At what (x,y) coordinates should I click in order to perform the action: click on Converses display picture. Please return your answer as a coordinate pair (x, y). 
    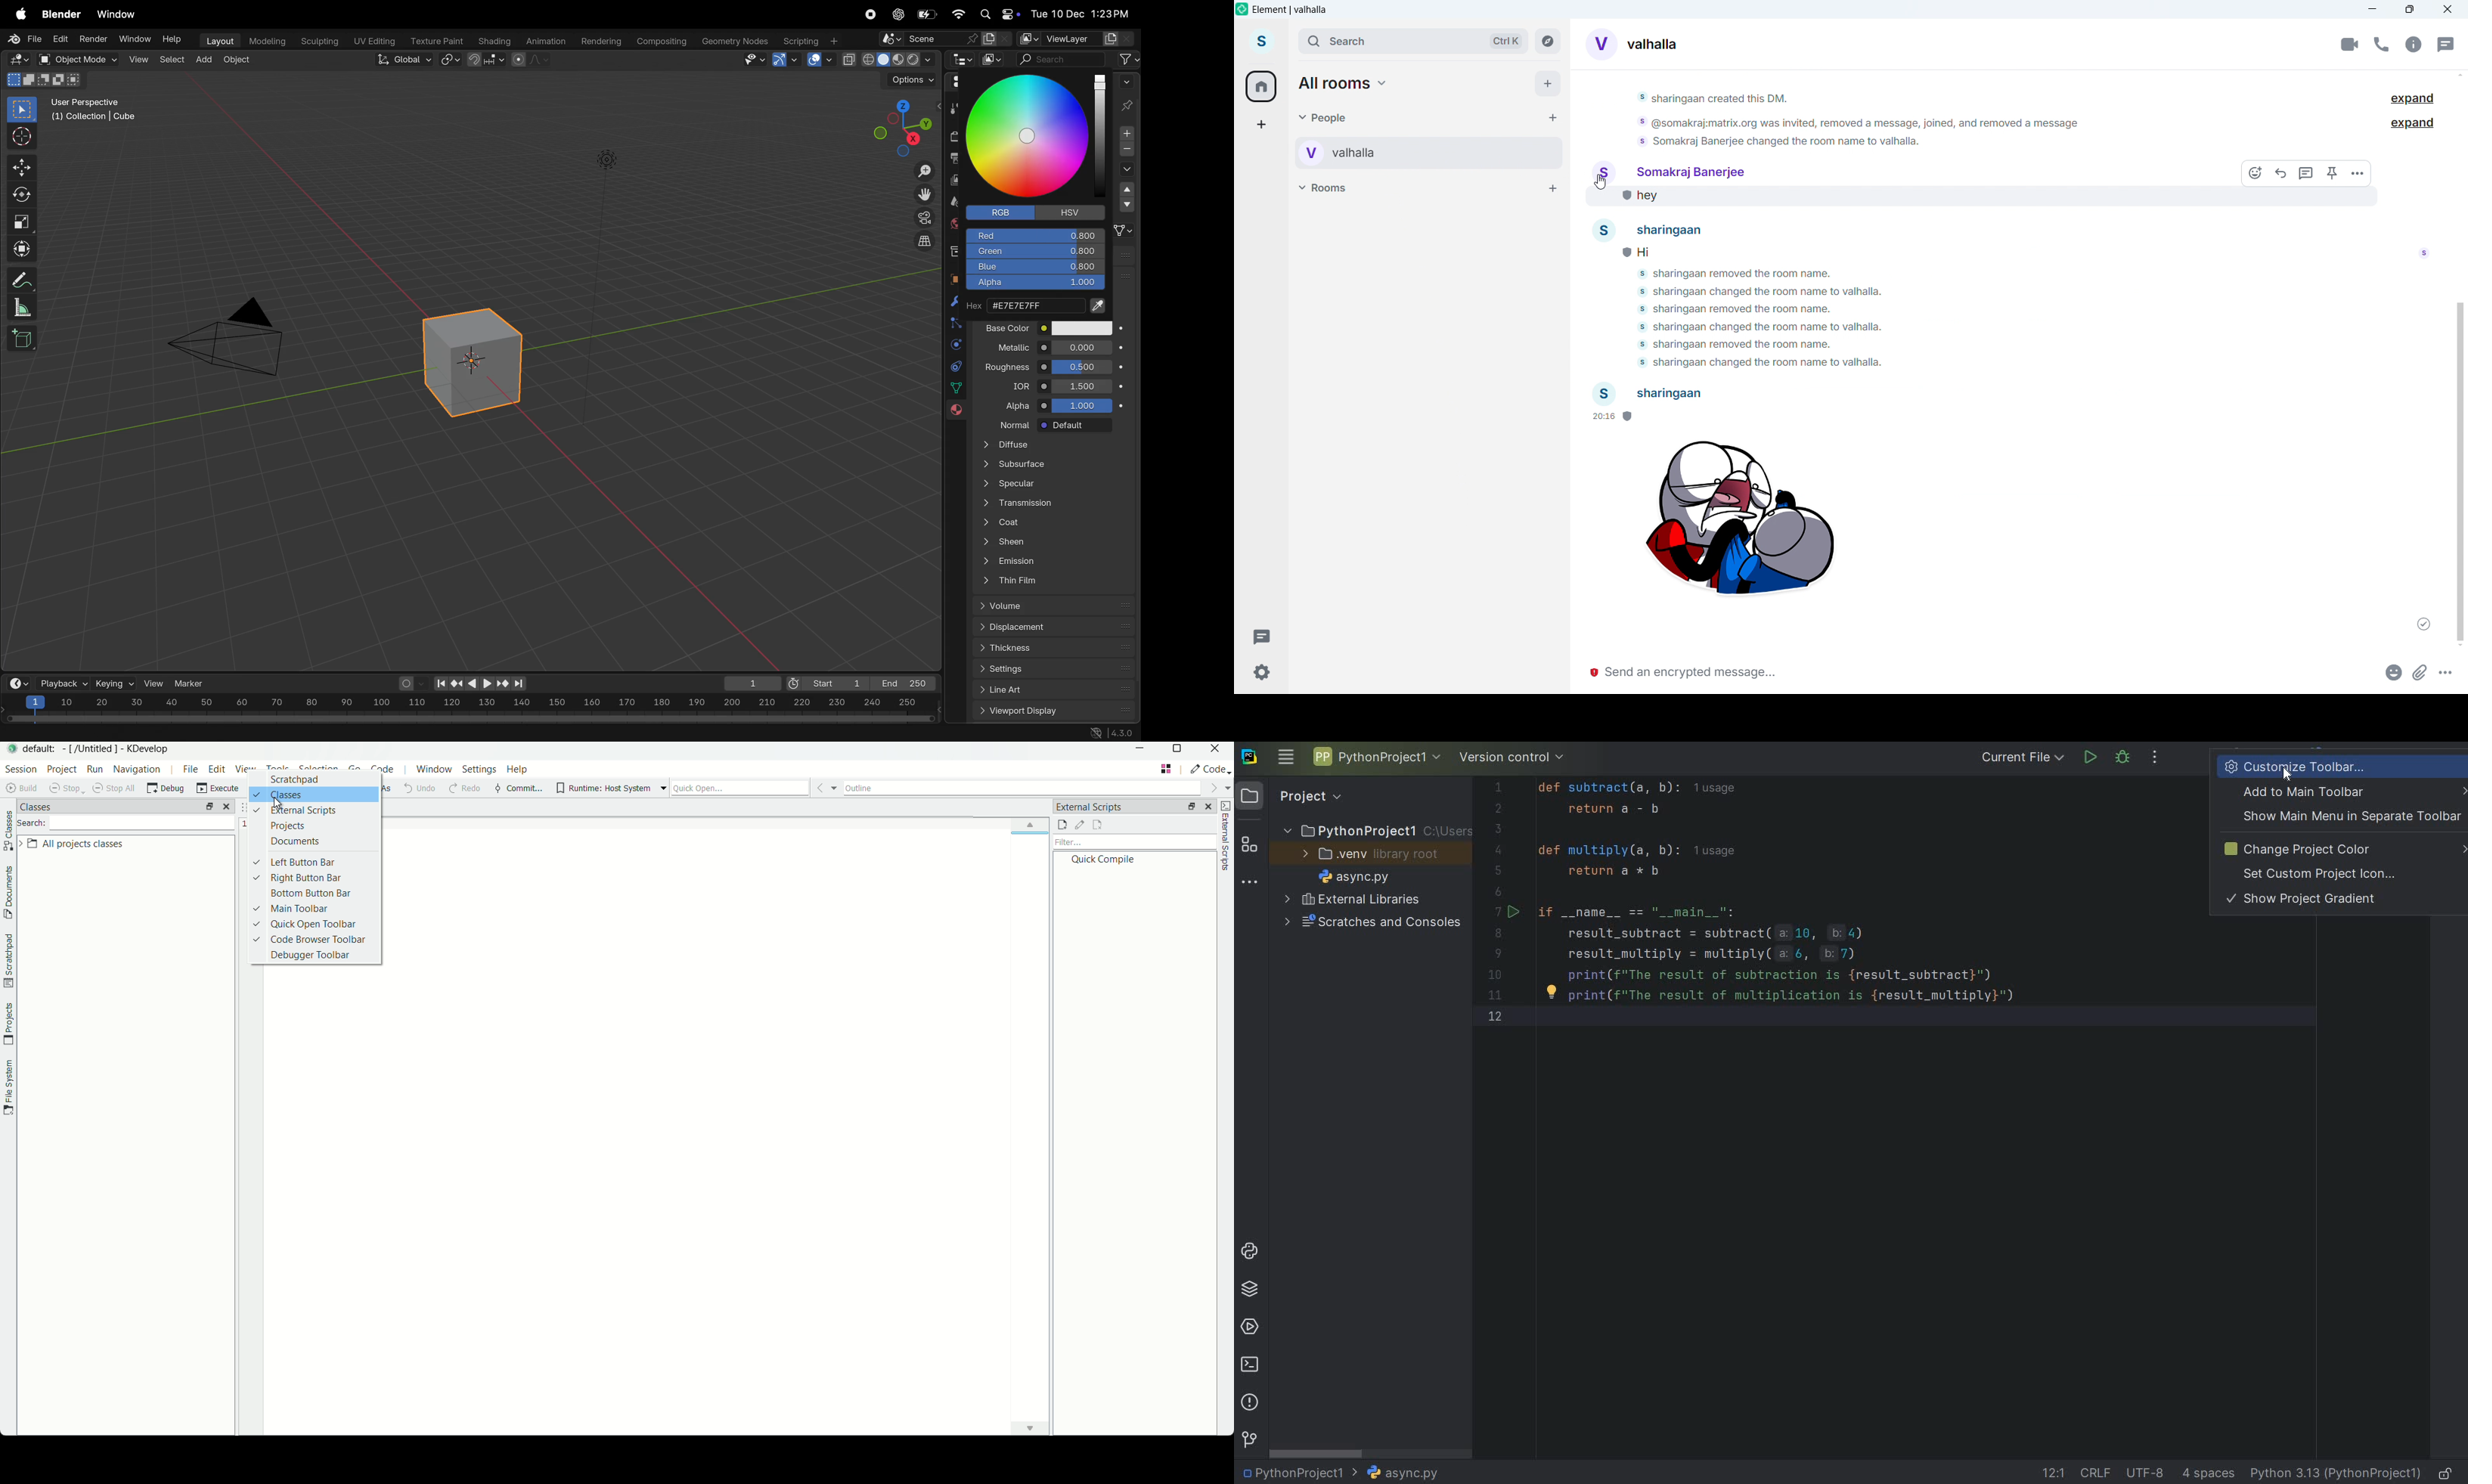
    Looking at the image, I should click on (1600, 42).